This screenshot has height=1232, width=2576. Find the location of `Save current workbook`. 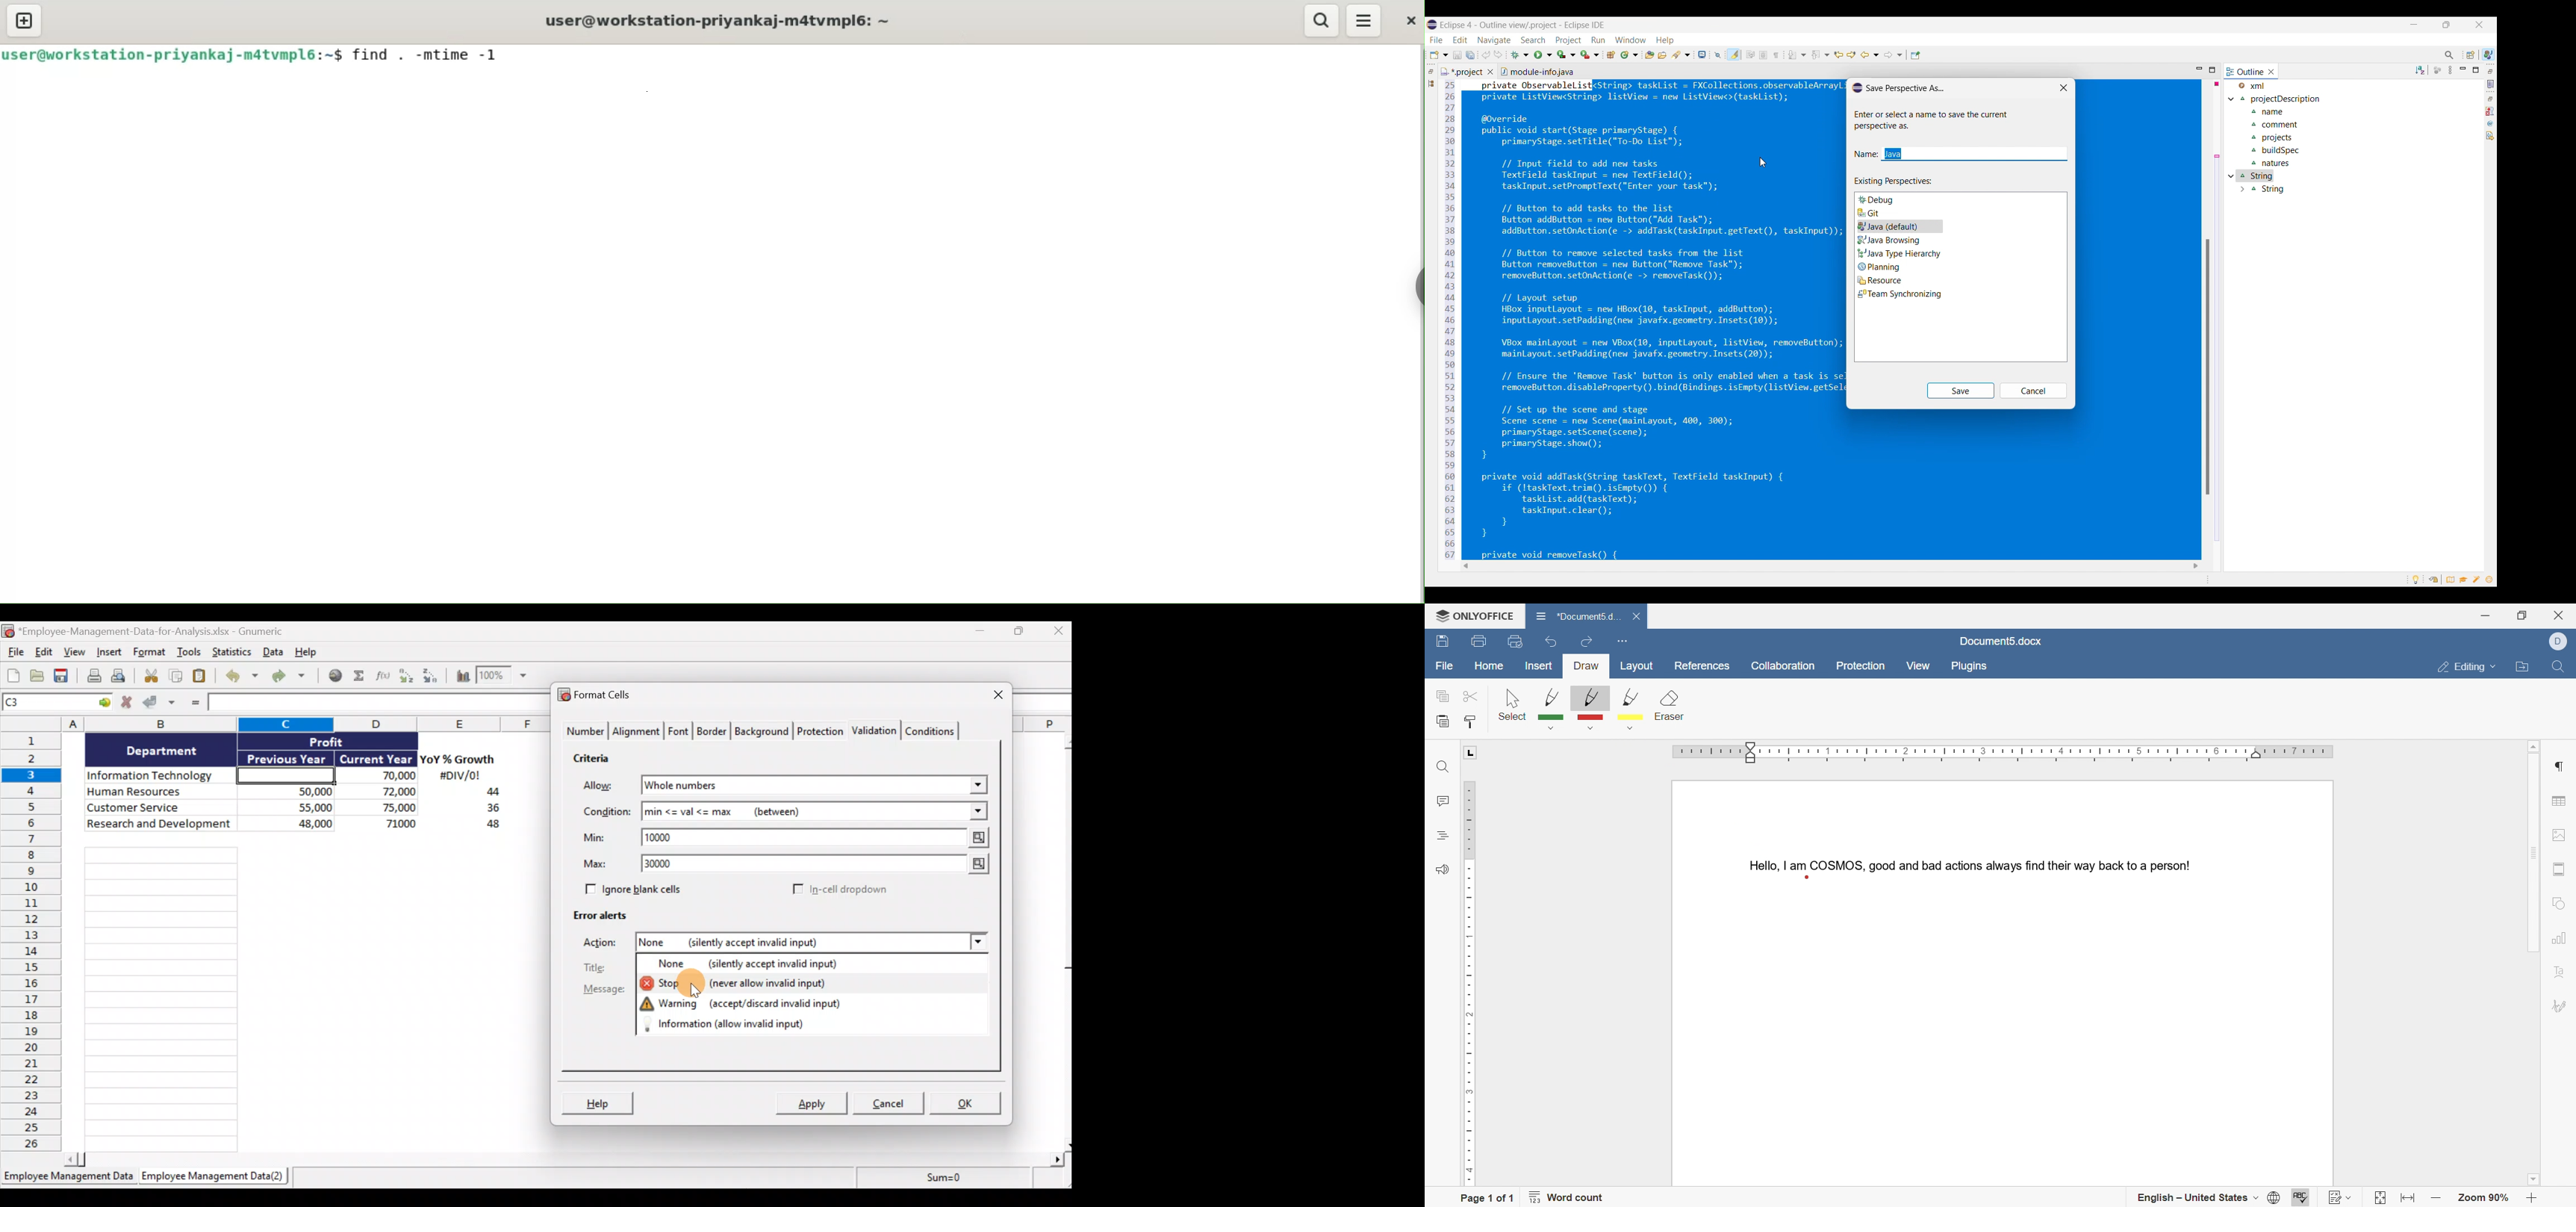

Save current workbook is located at coordinates (62, 676).